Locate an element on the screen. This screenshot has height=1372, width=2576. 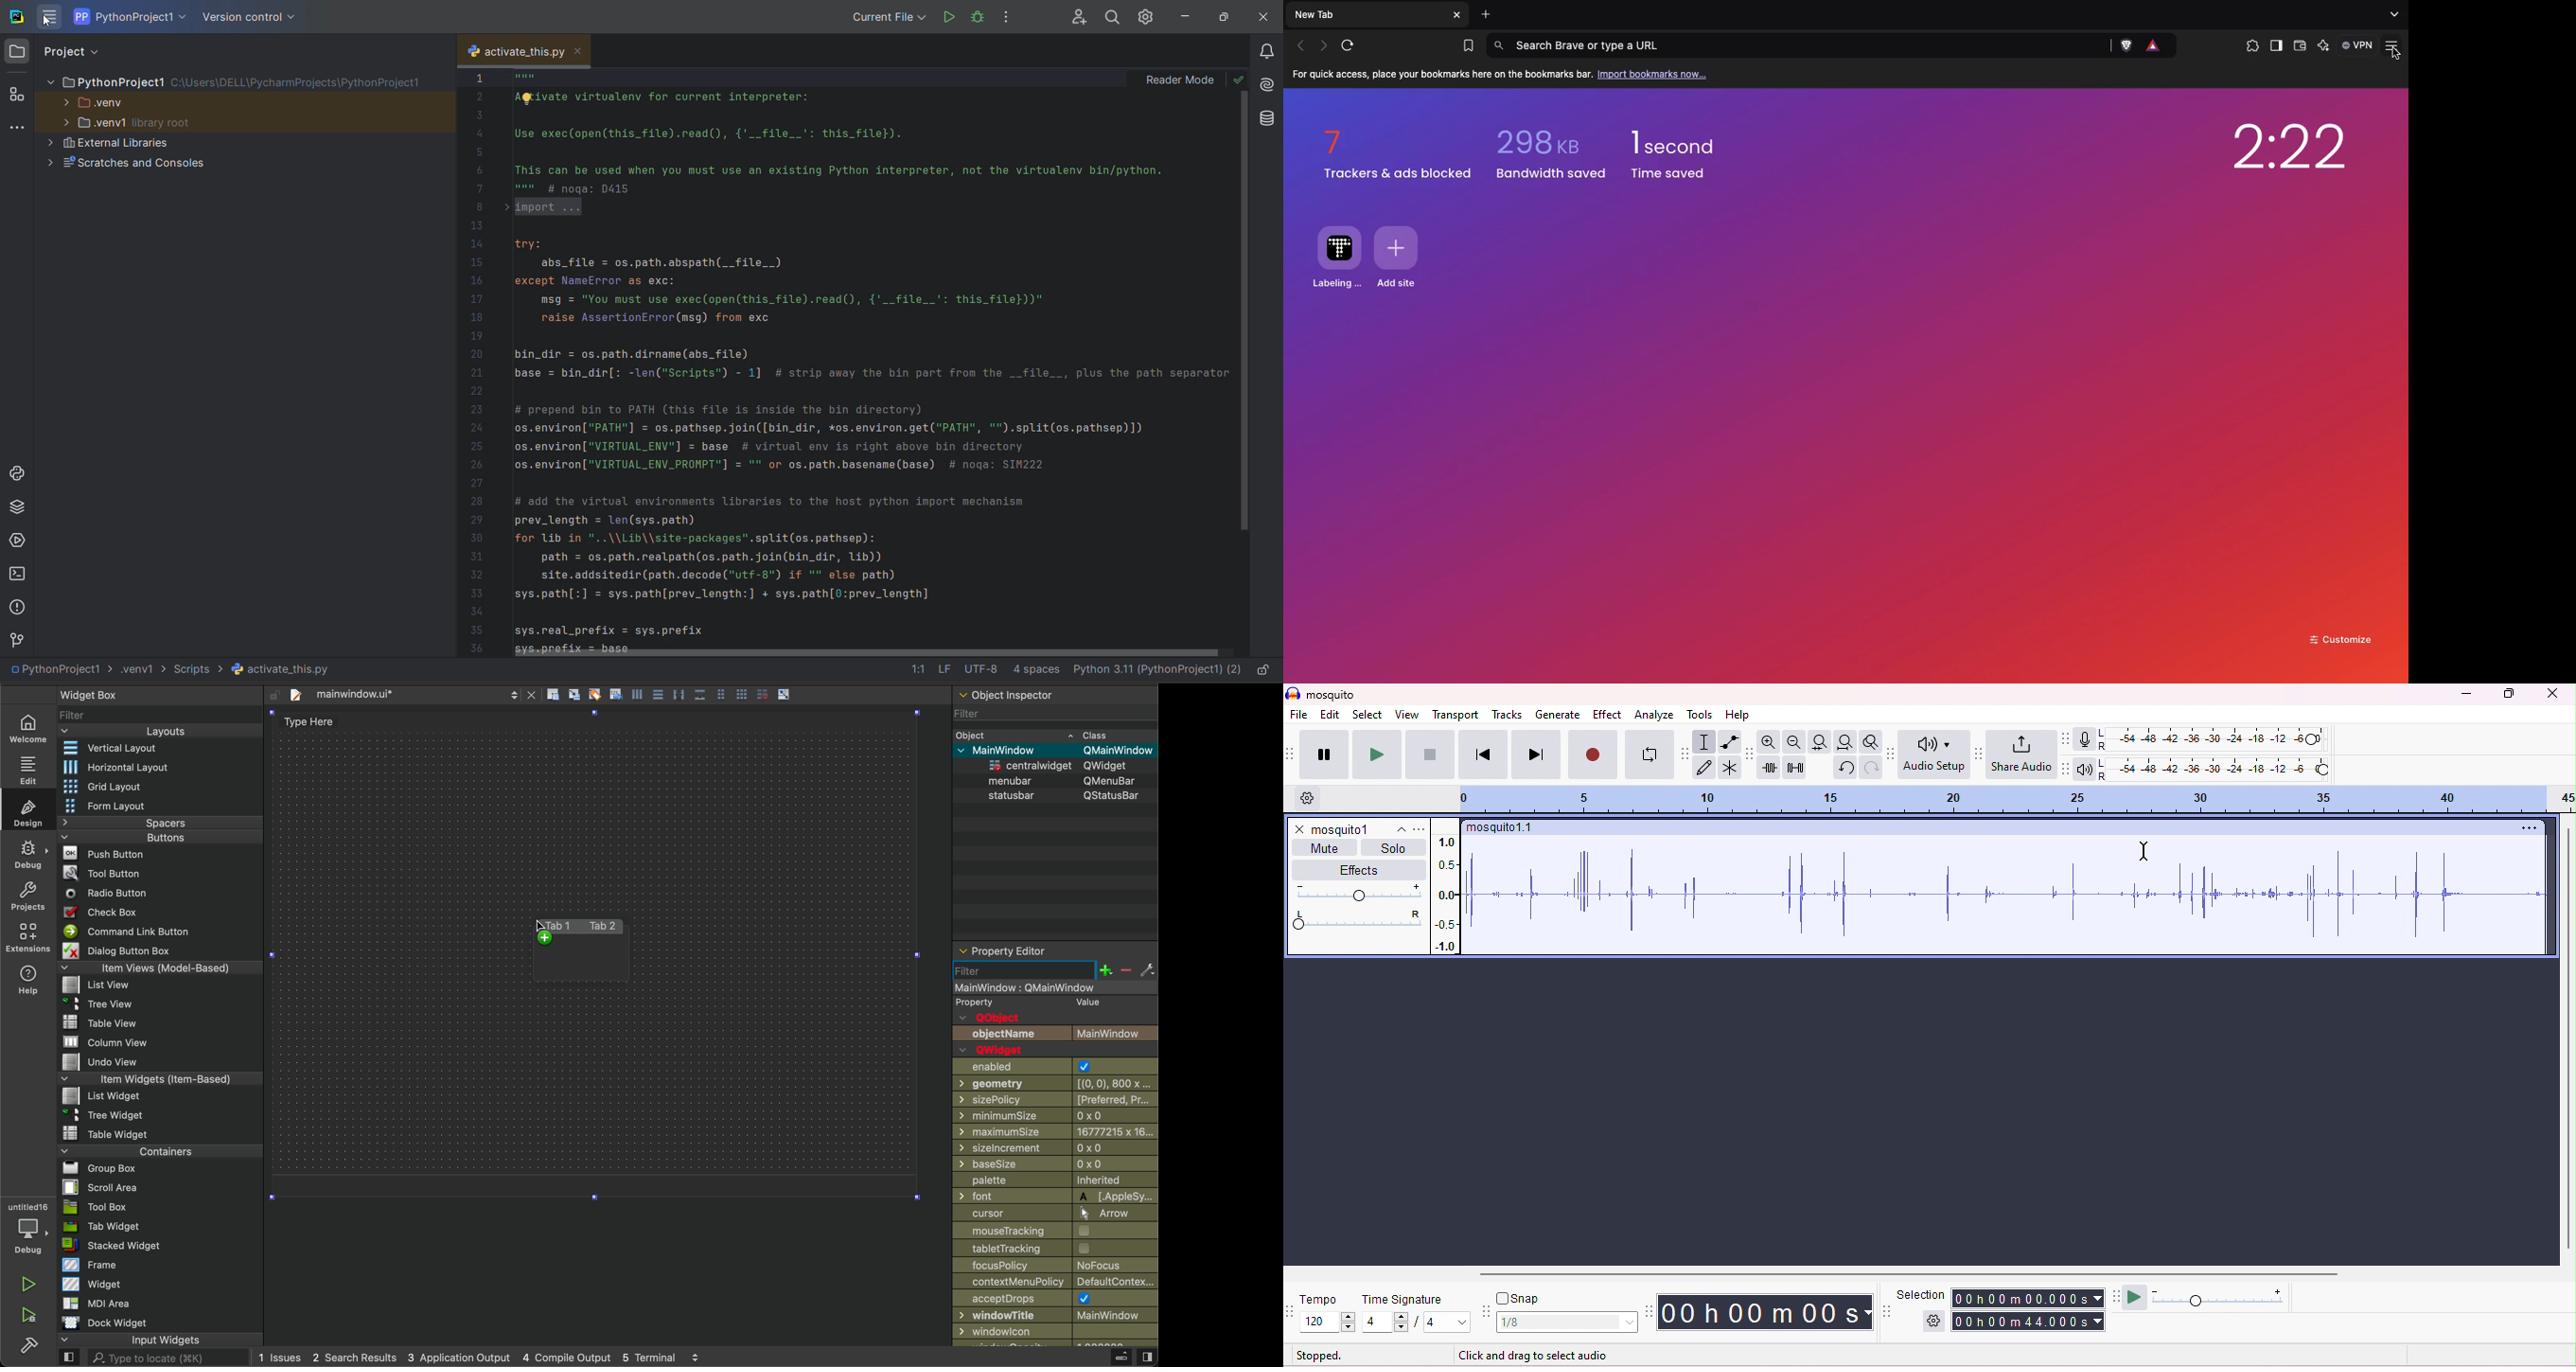
layout actions is located at coordinates (709, 694).